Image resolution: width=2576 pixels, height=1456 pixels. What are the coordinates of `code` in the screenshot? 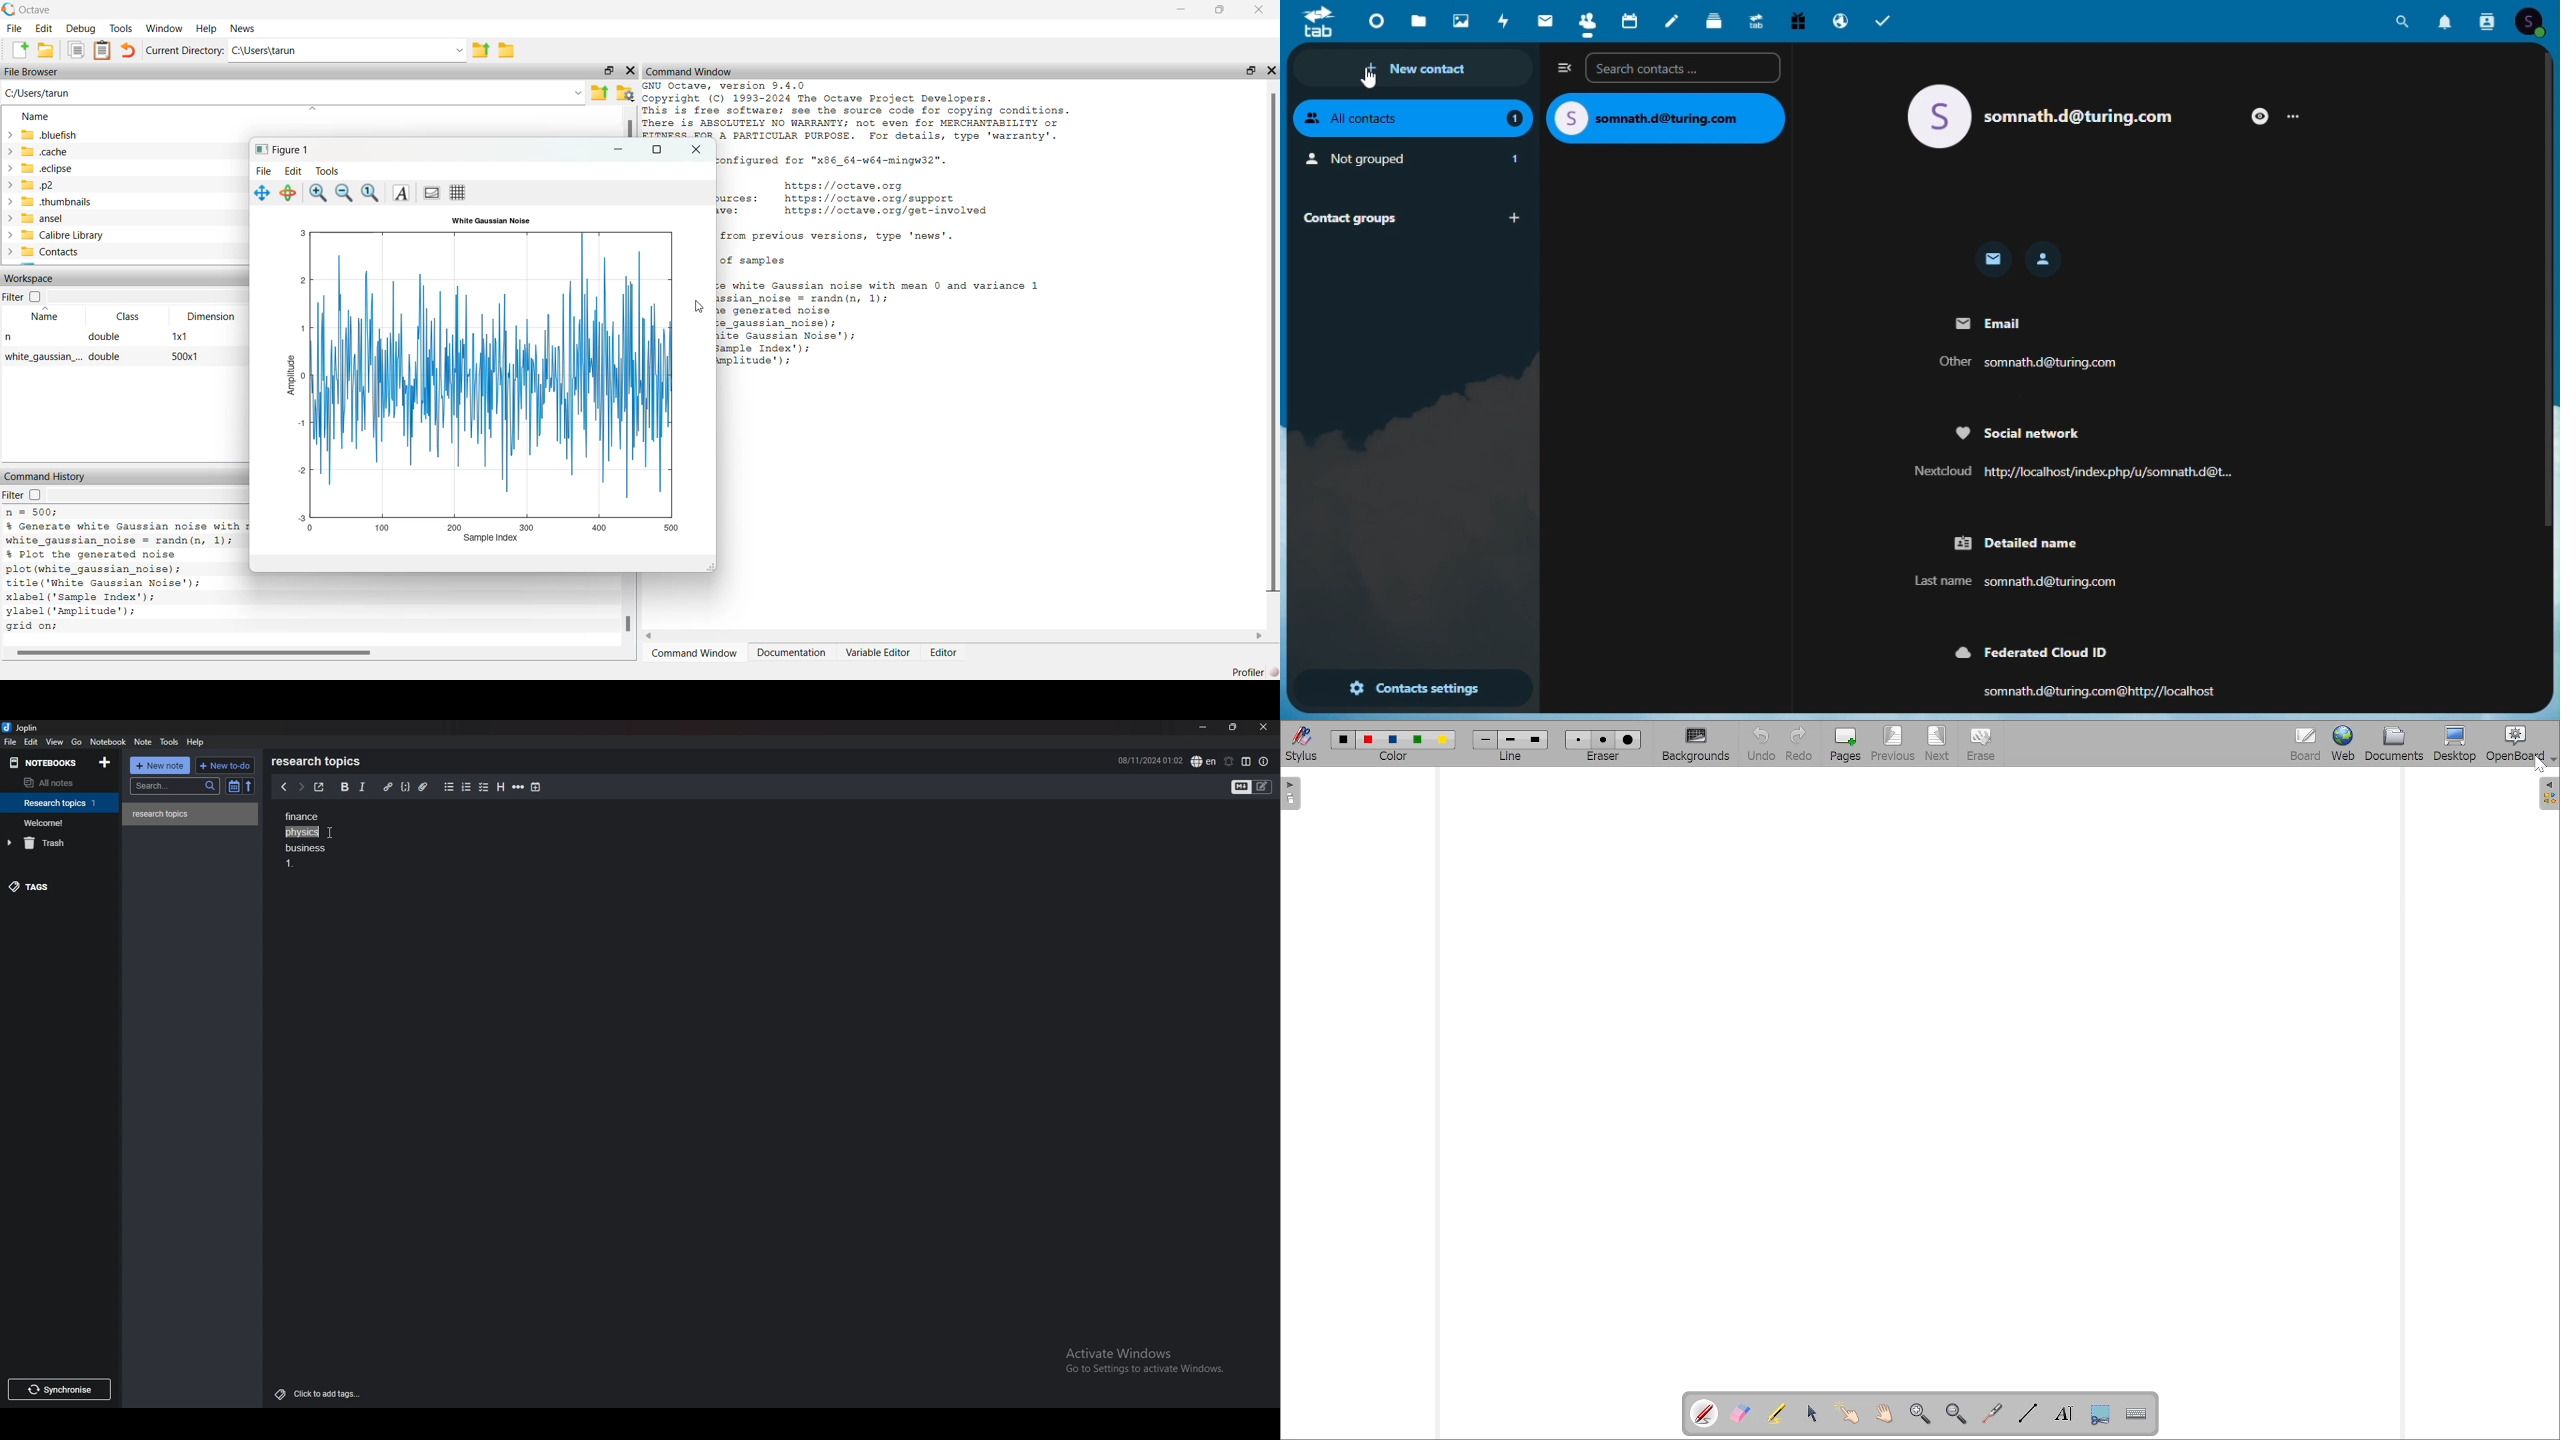 It's located at (406, 786).